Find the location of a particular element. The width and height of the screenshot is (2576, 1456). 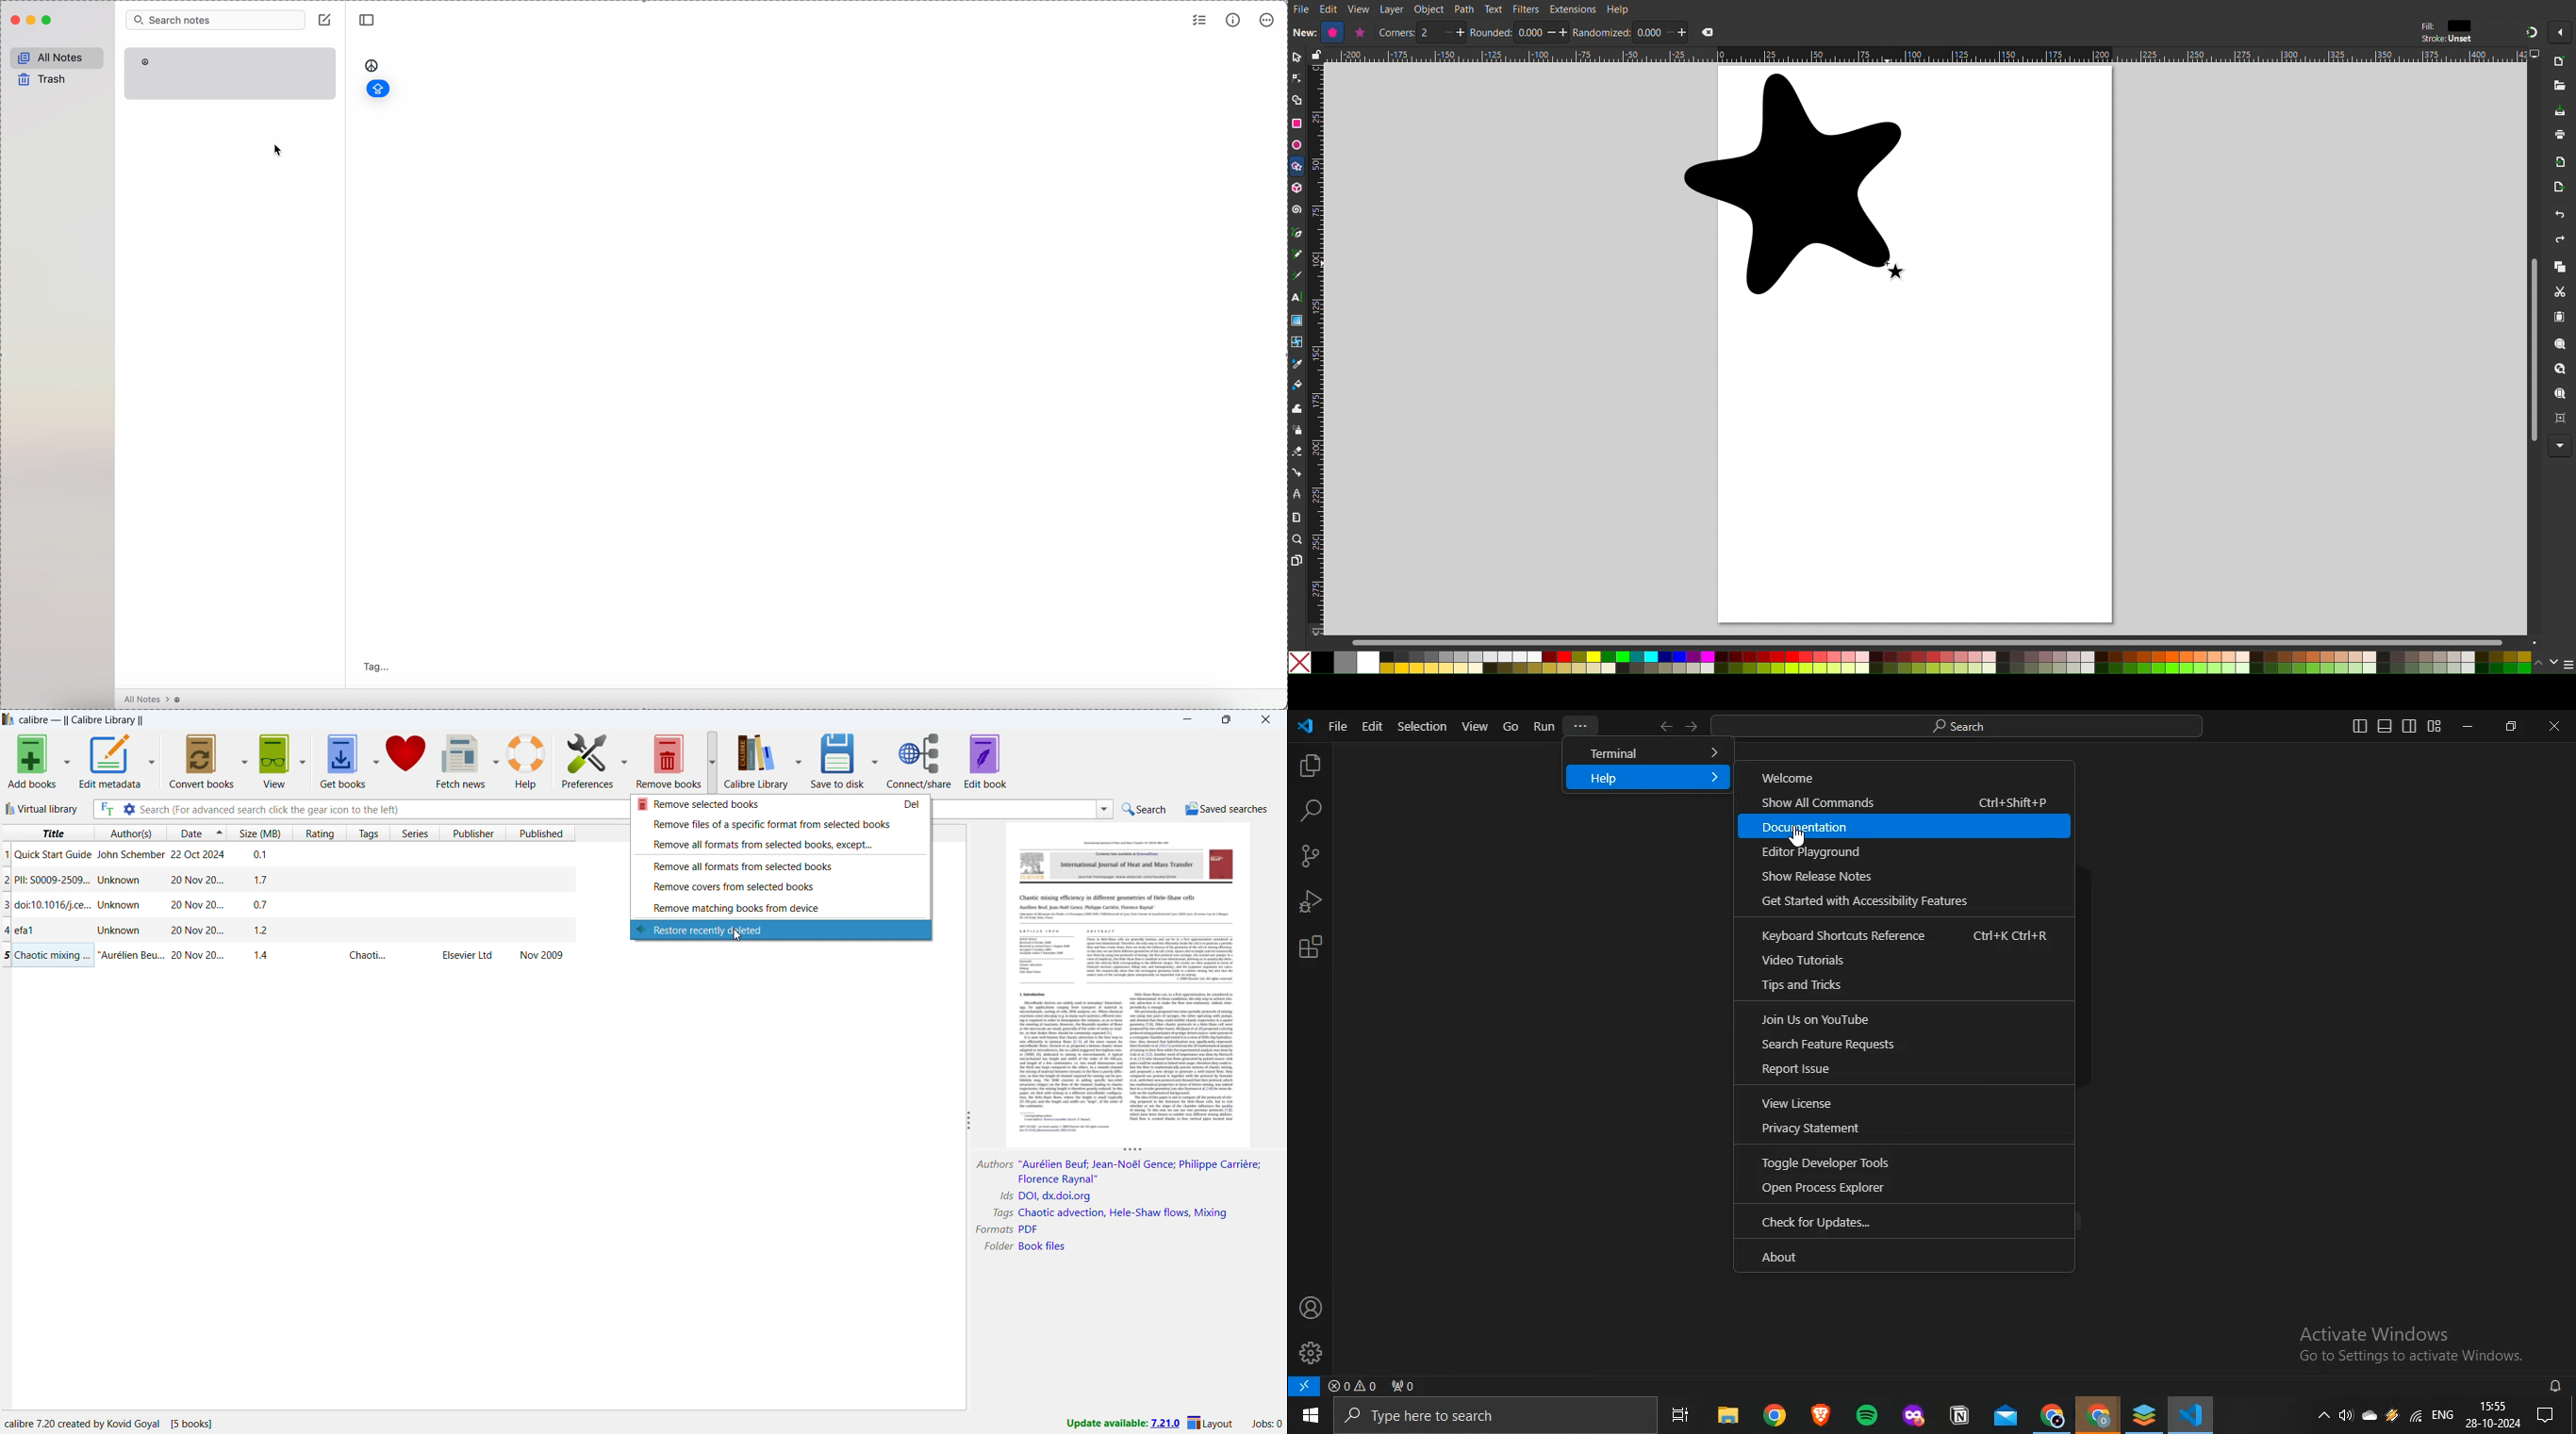

scroll color options is located at coordinates (2545, 663).